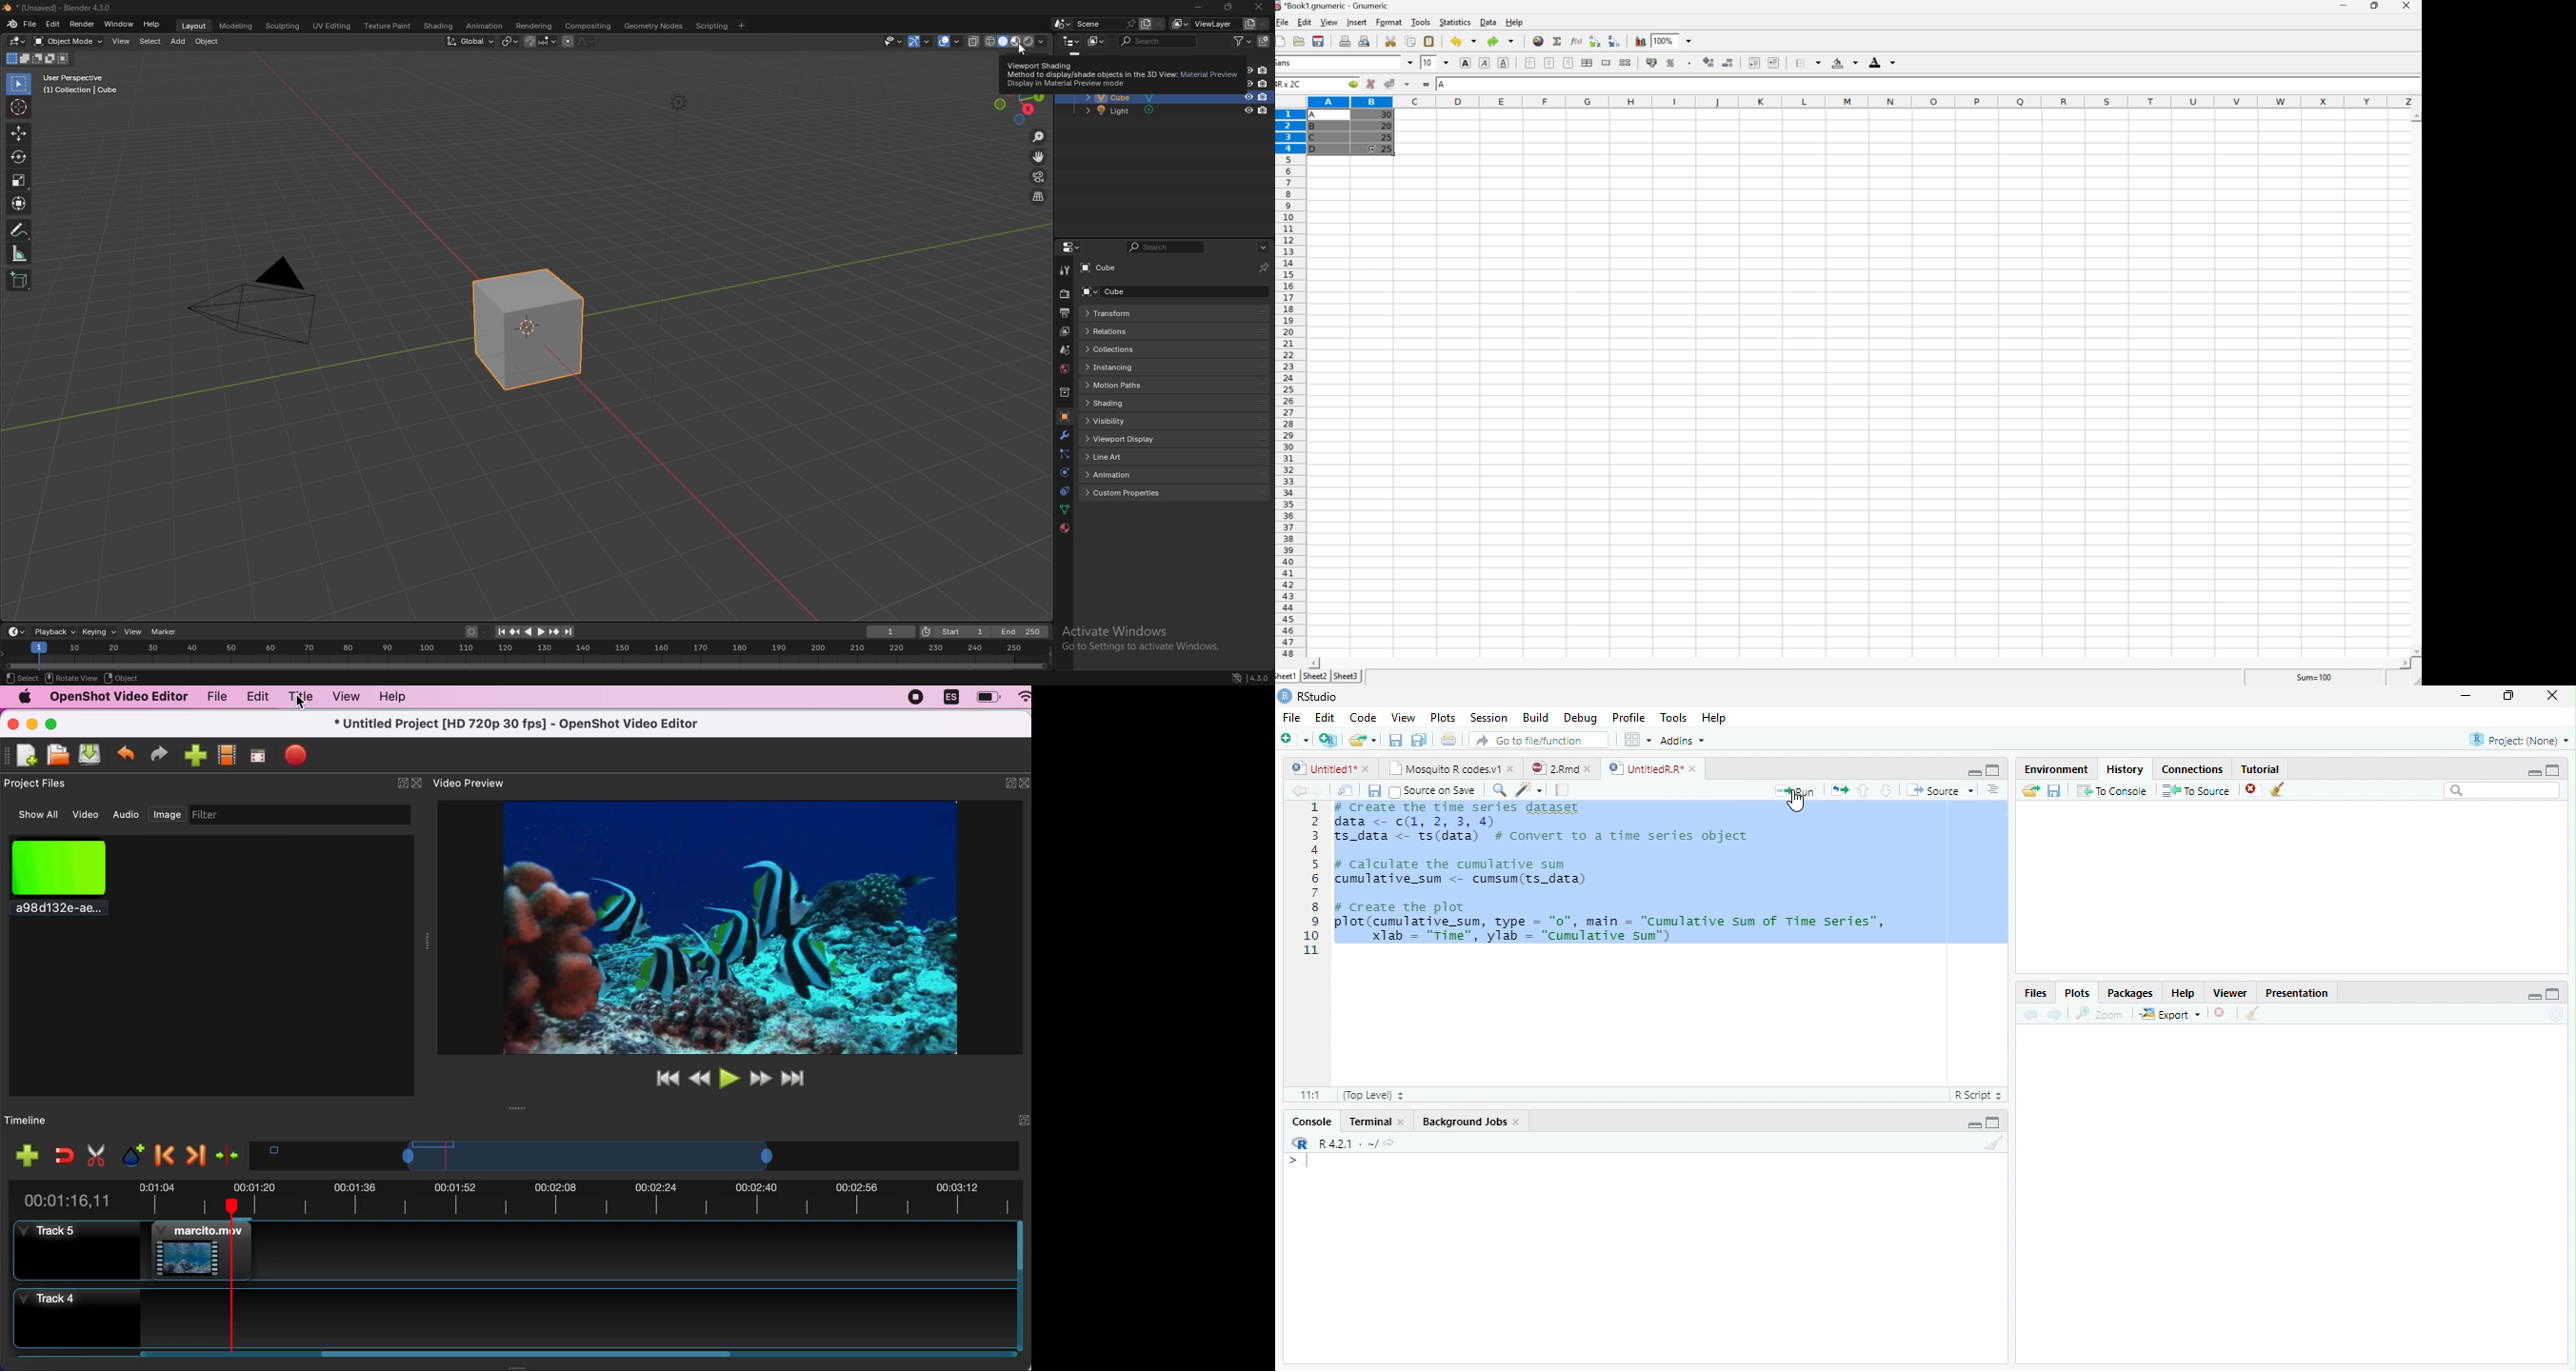 The width and height of the screenshot is (2576, 1372). I want to click on Cursor, so click(1797, 804).